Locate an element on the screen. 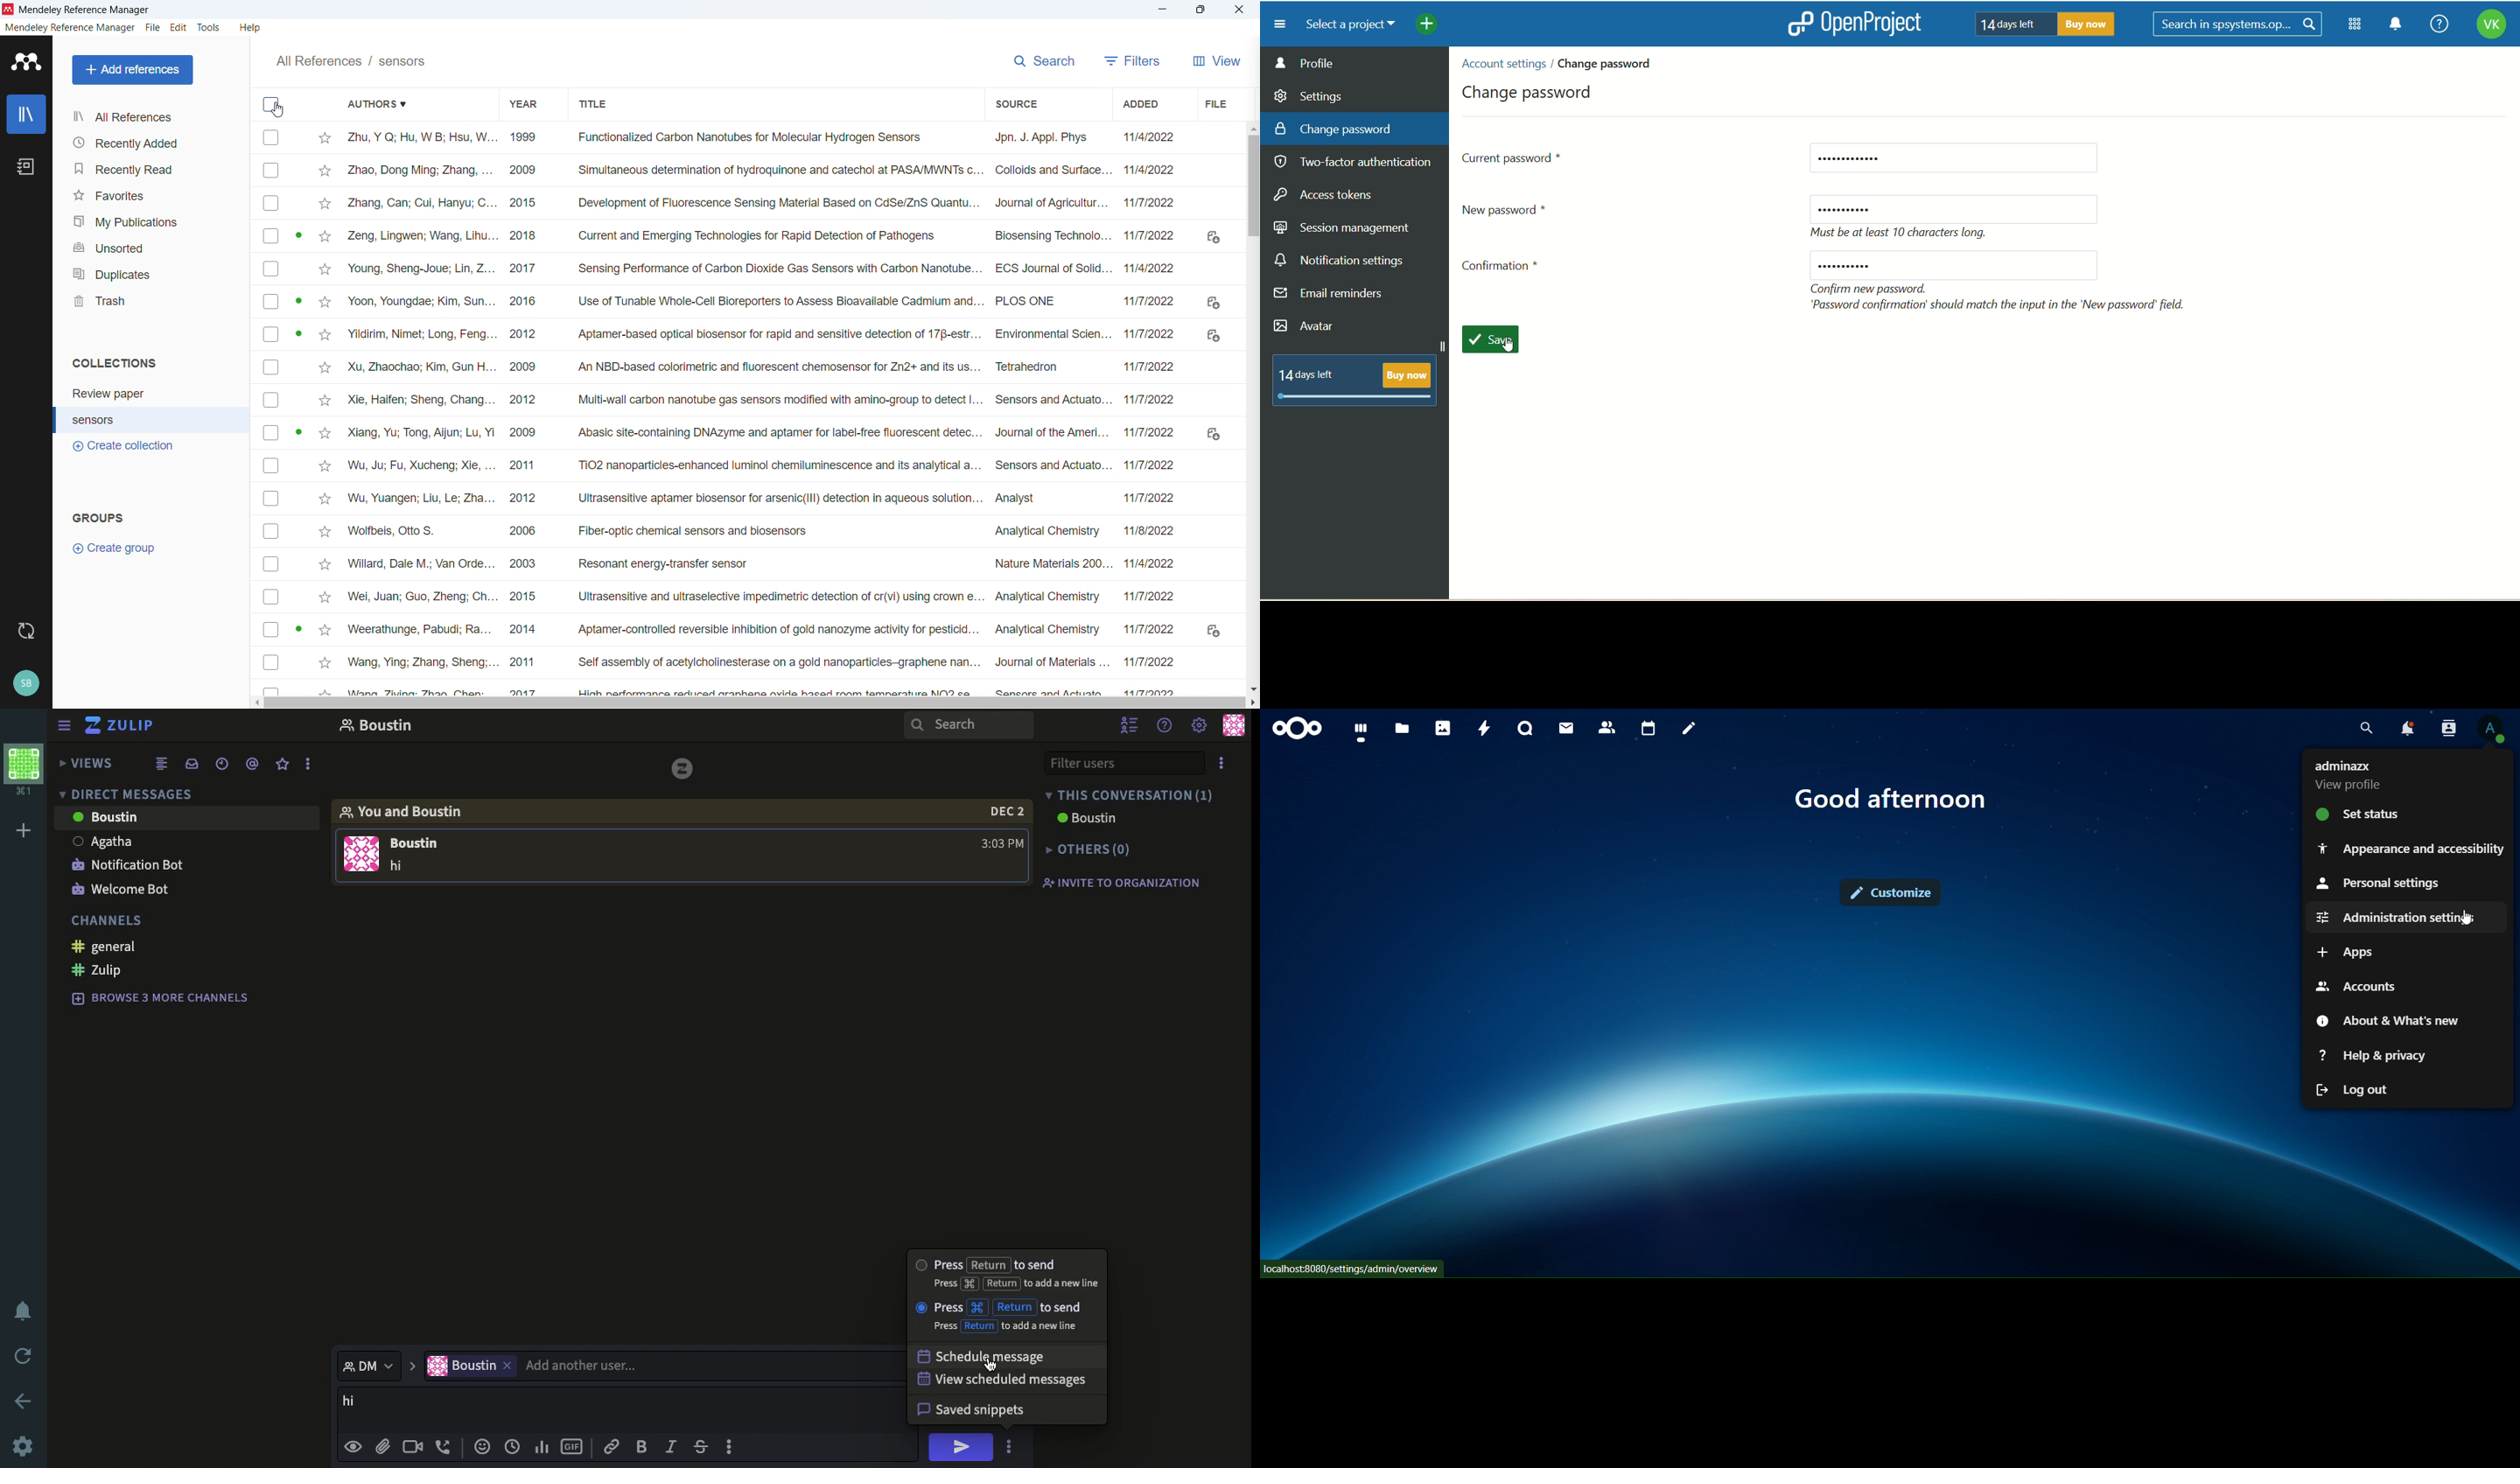  help is located at coordinates (2435, 25).